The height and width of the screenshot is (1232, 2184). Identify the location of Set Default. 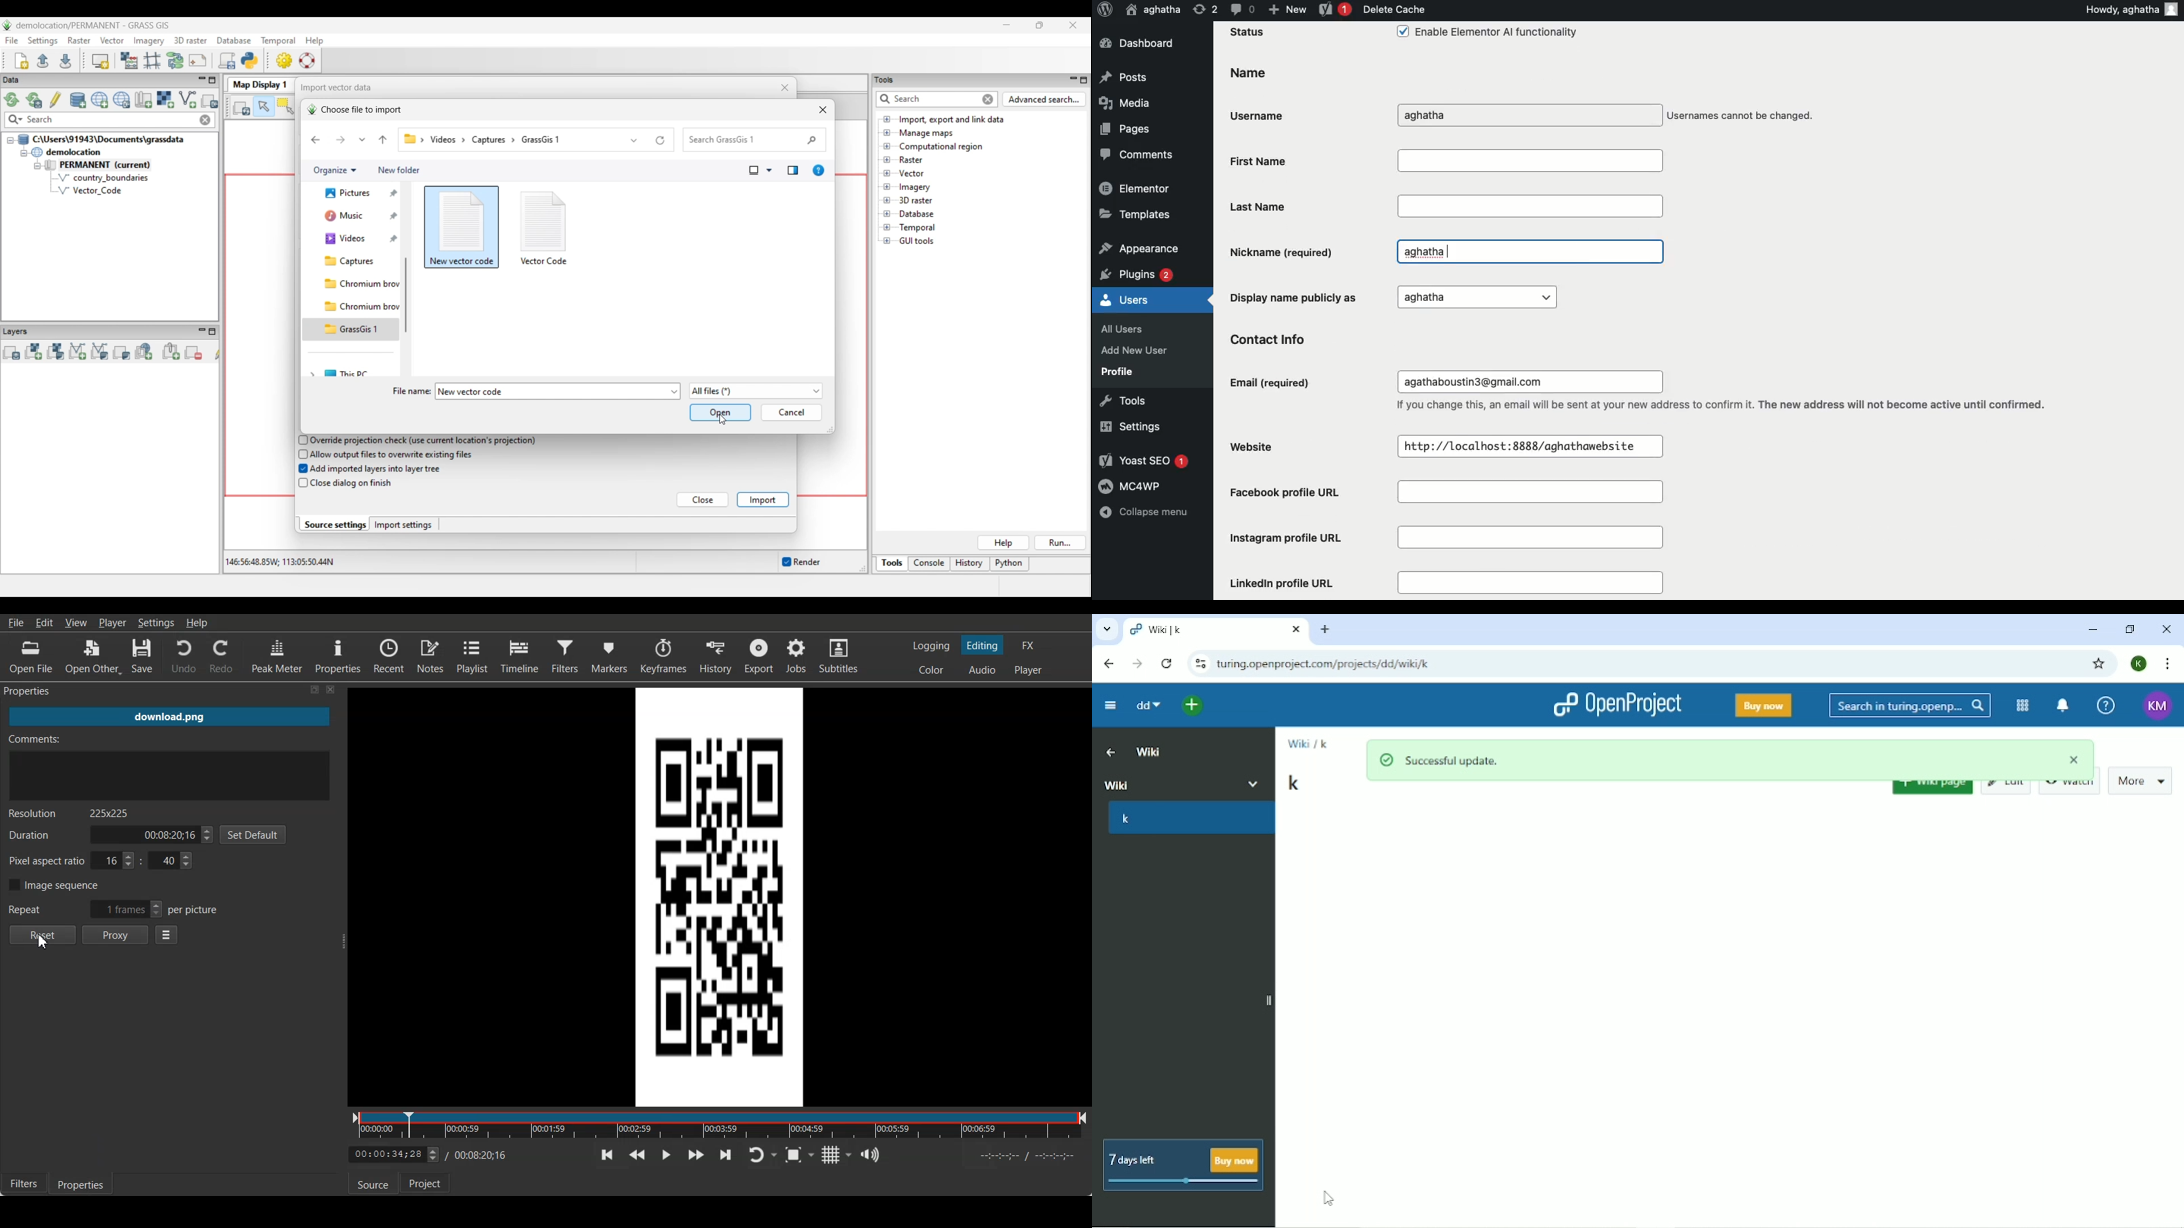
(255, 836).